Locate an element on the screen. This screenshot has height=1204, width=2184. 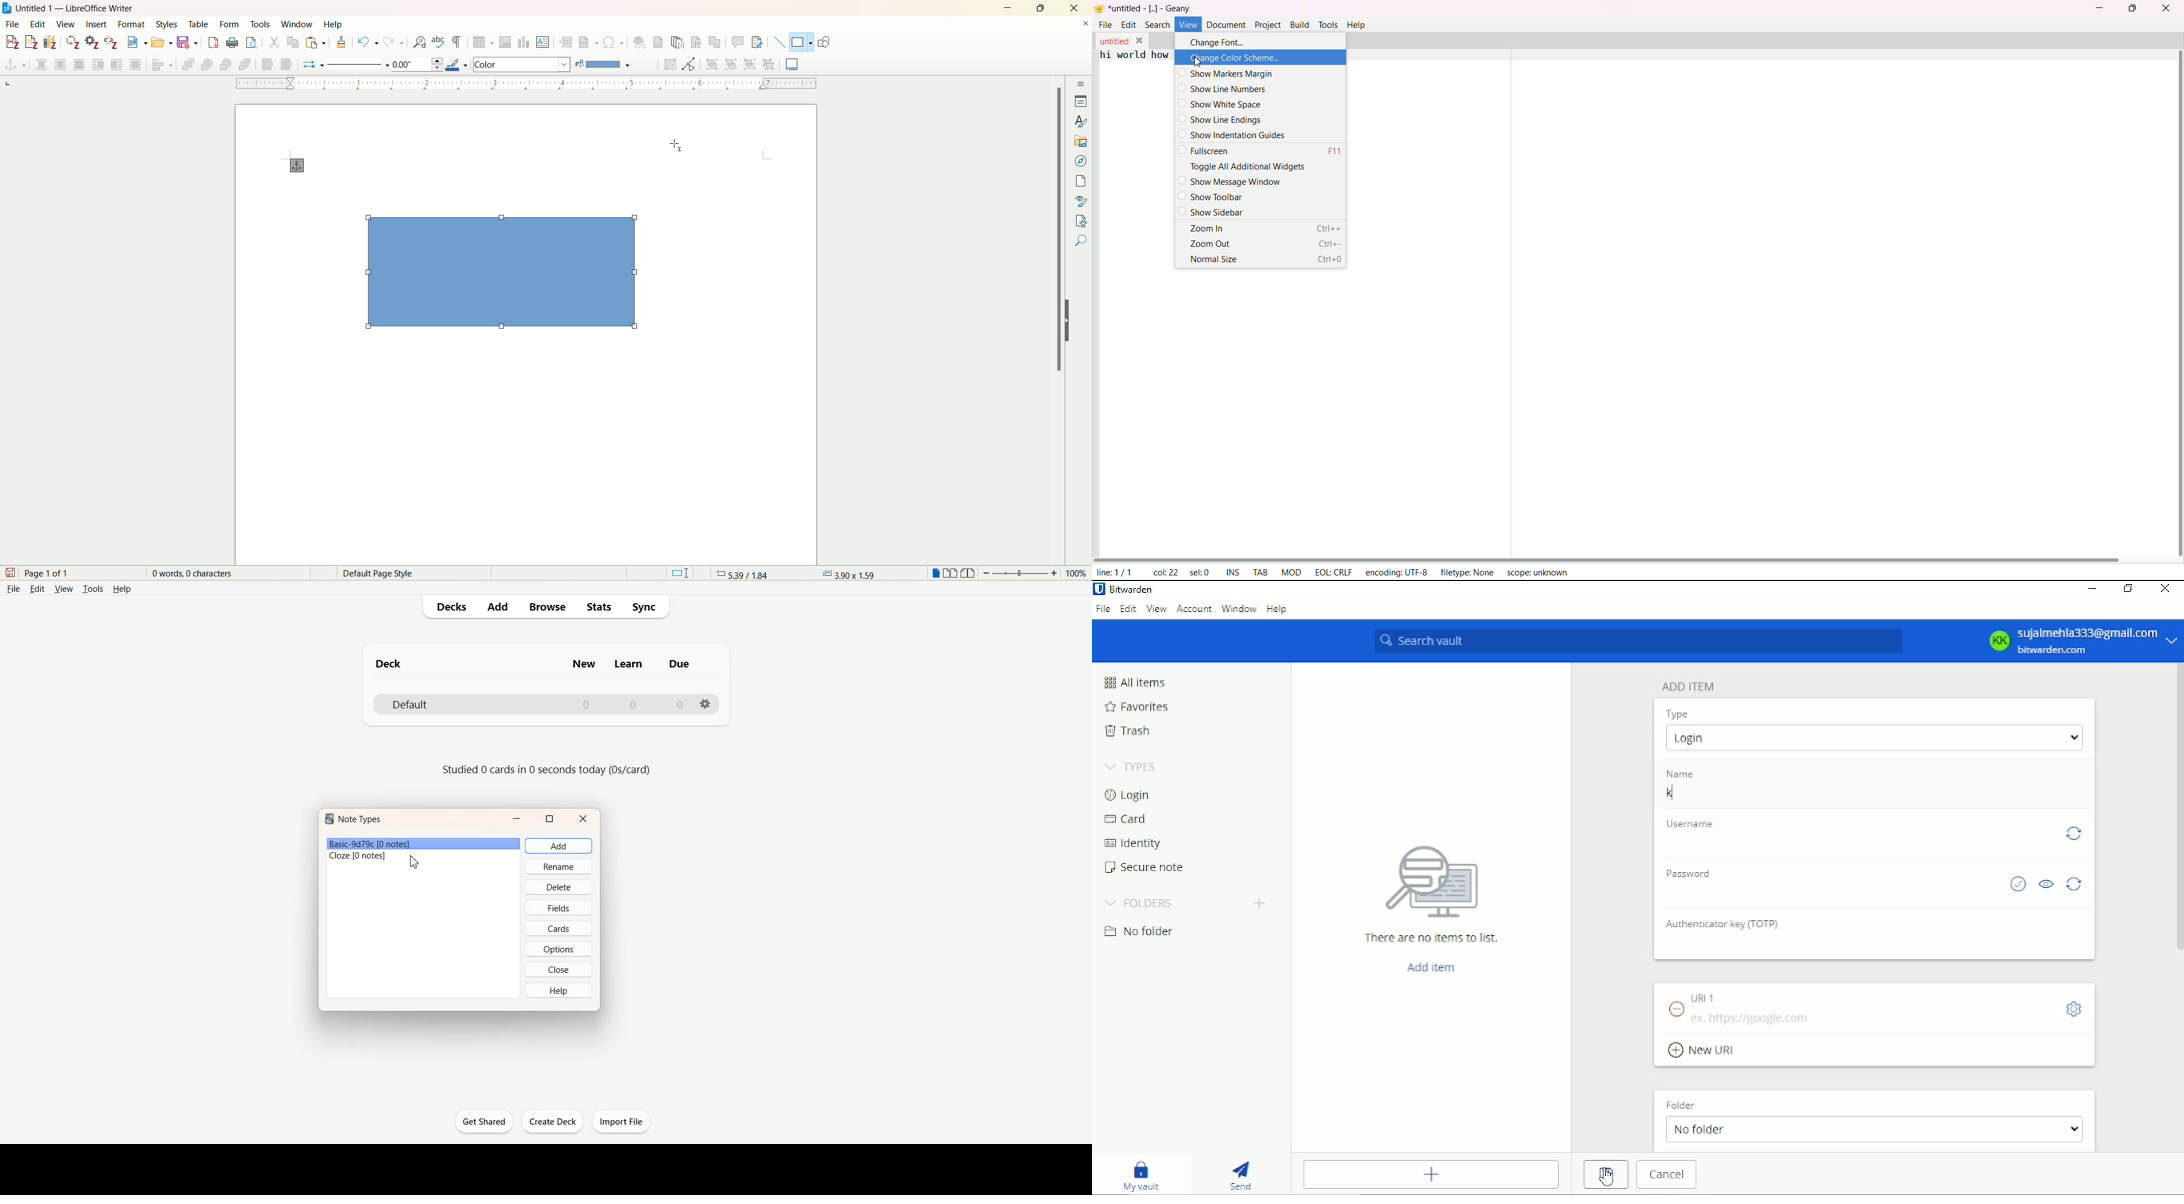
Add is located at coordinates (558, 846).